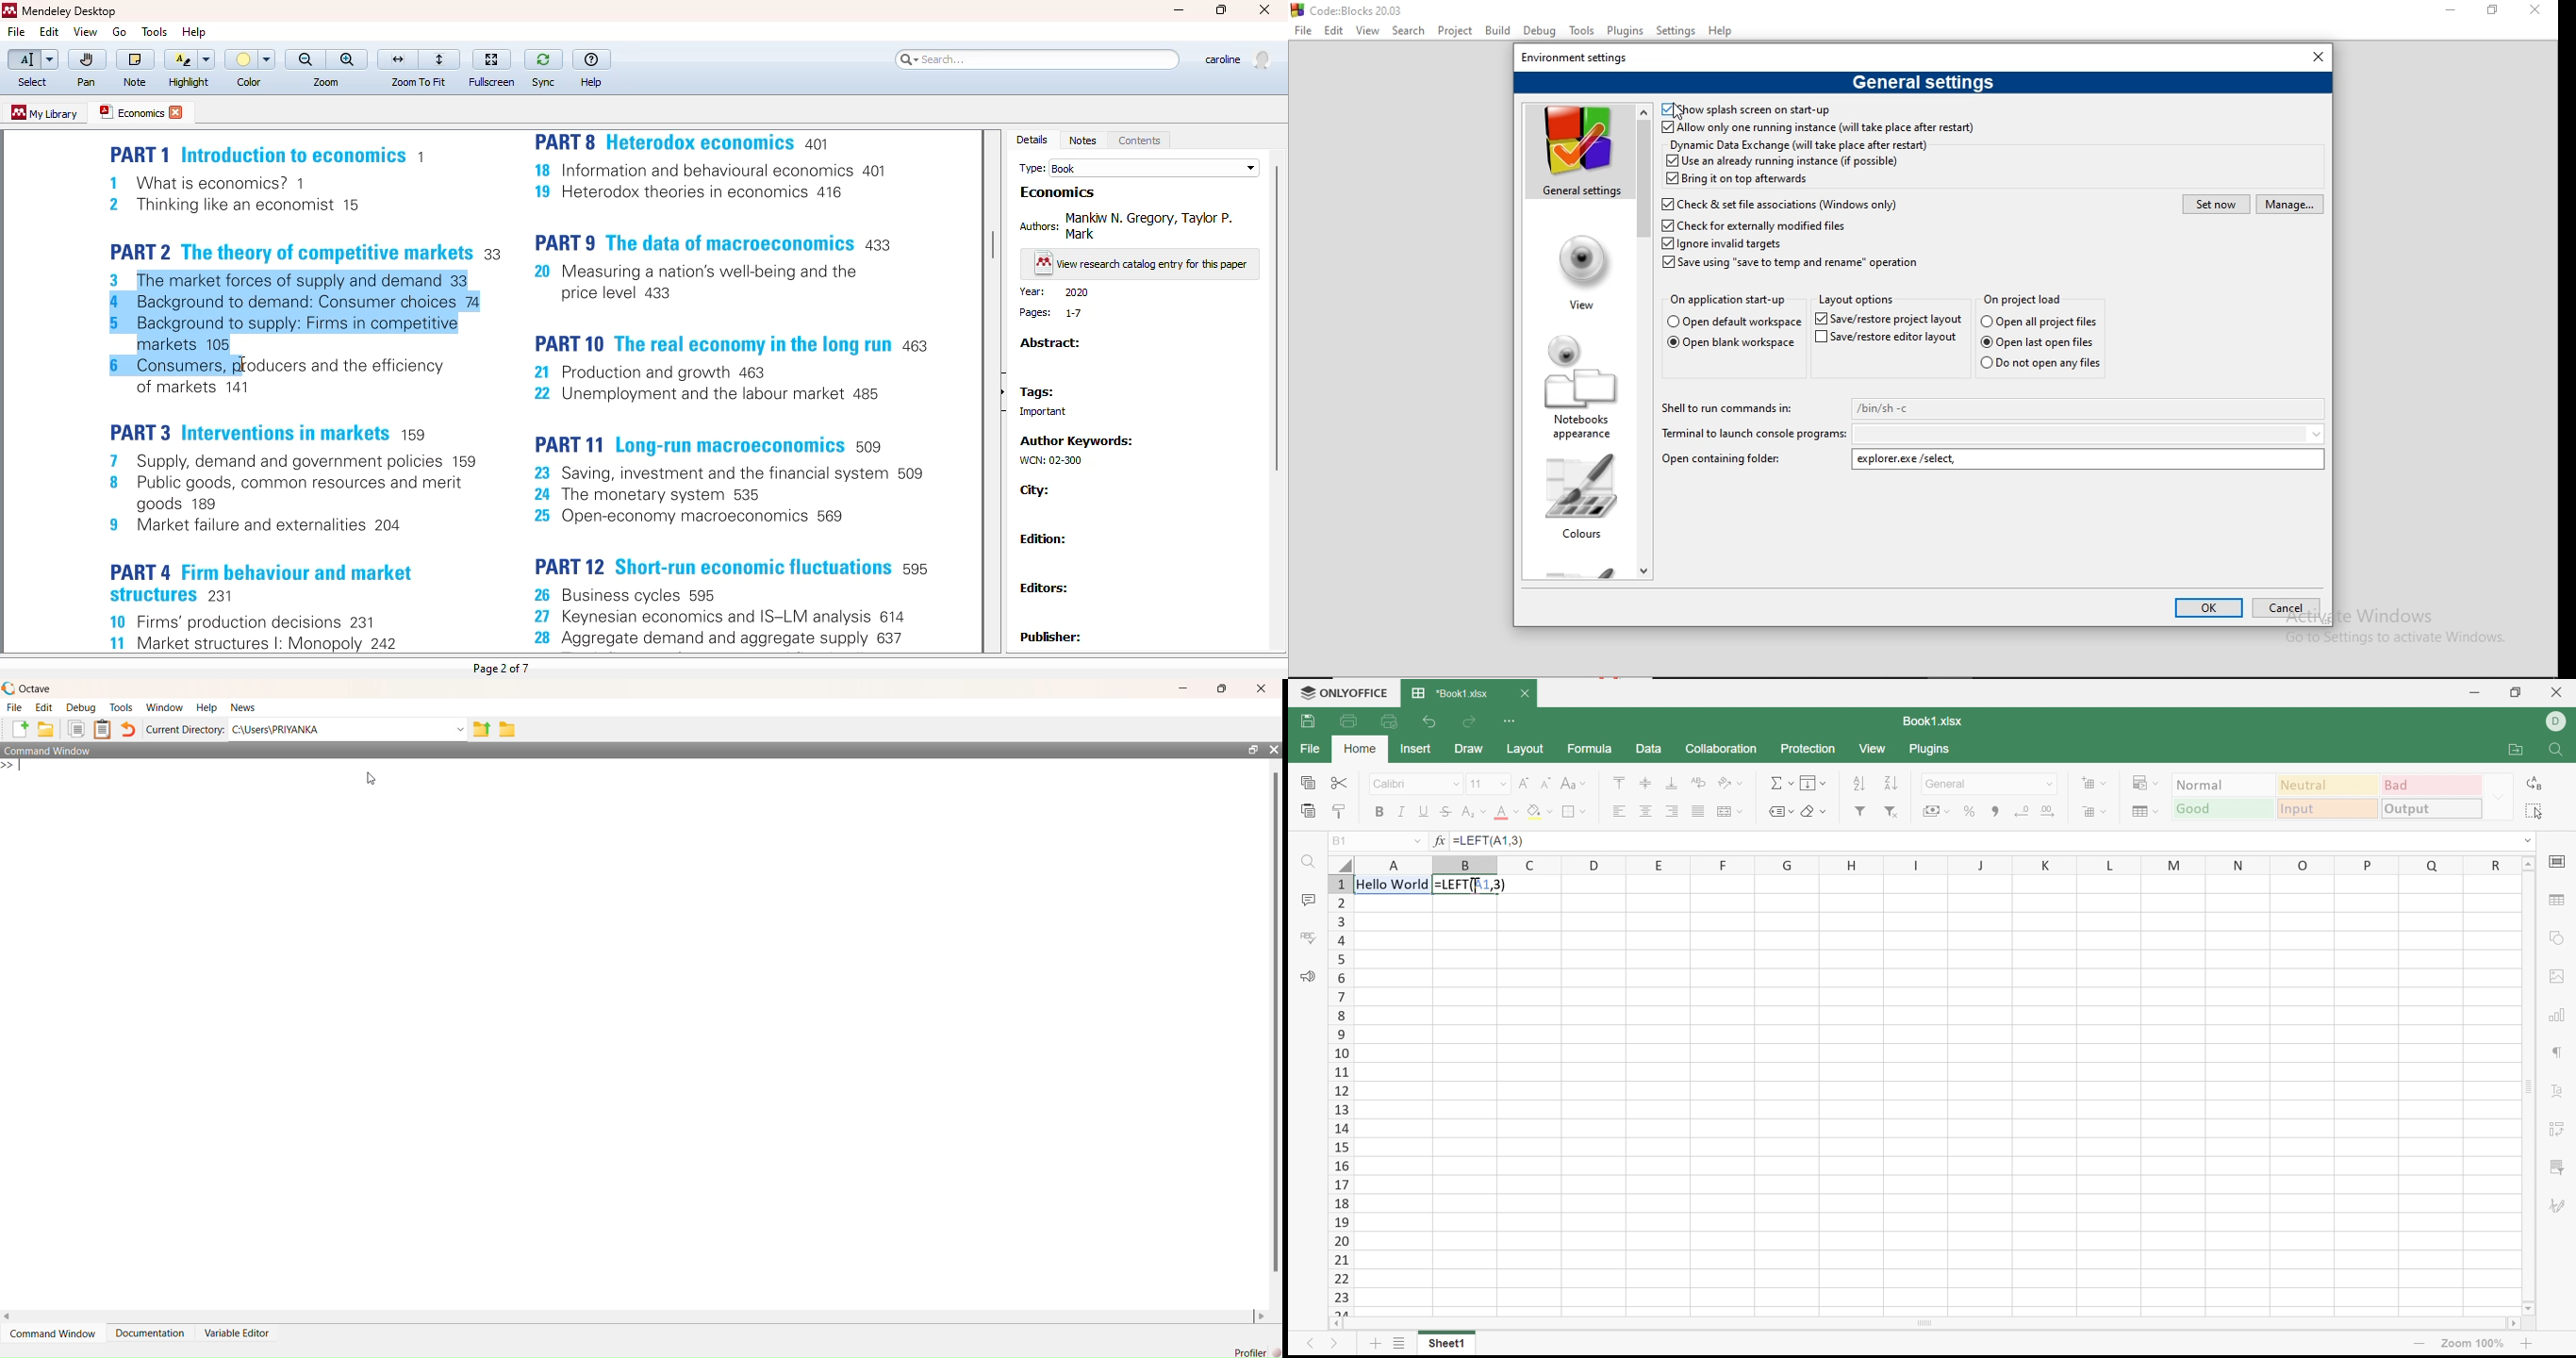  Describe the element at coordinates (166, 708) in the screenshot. I see `window` at that location.